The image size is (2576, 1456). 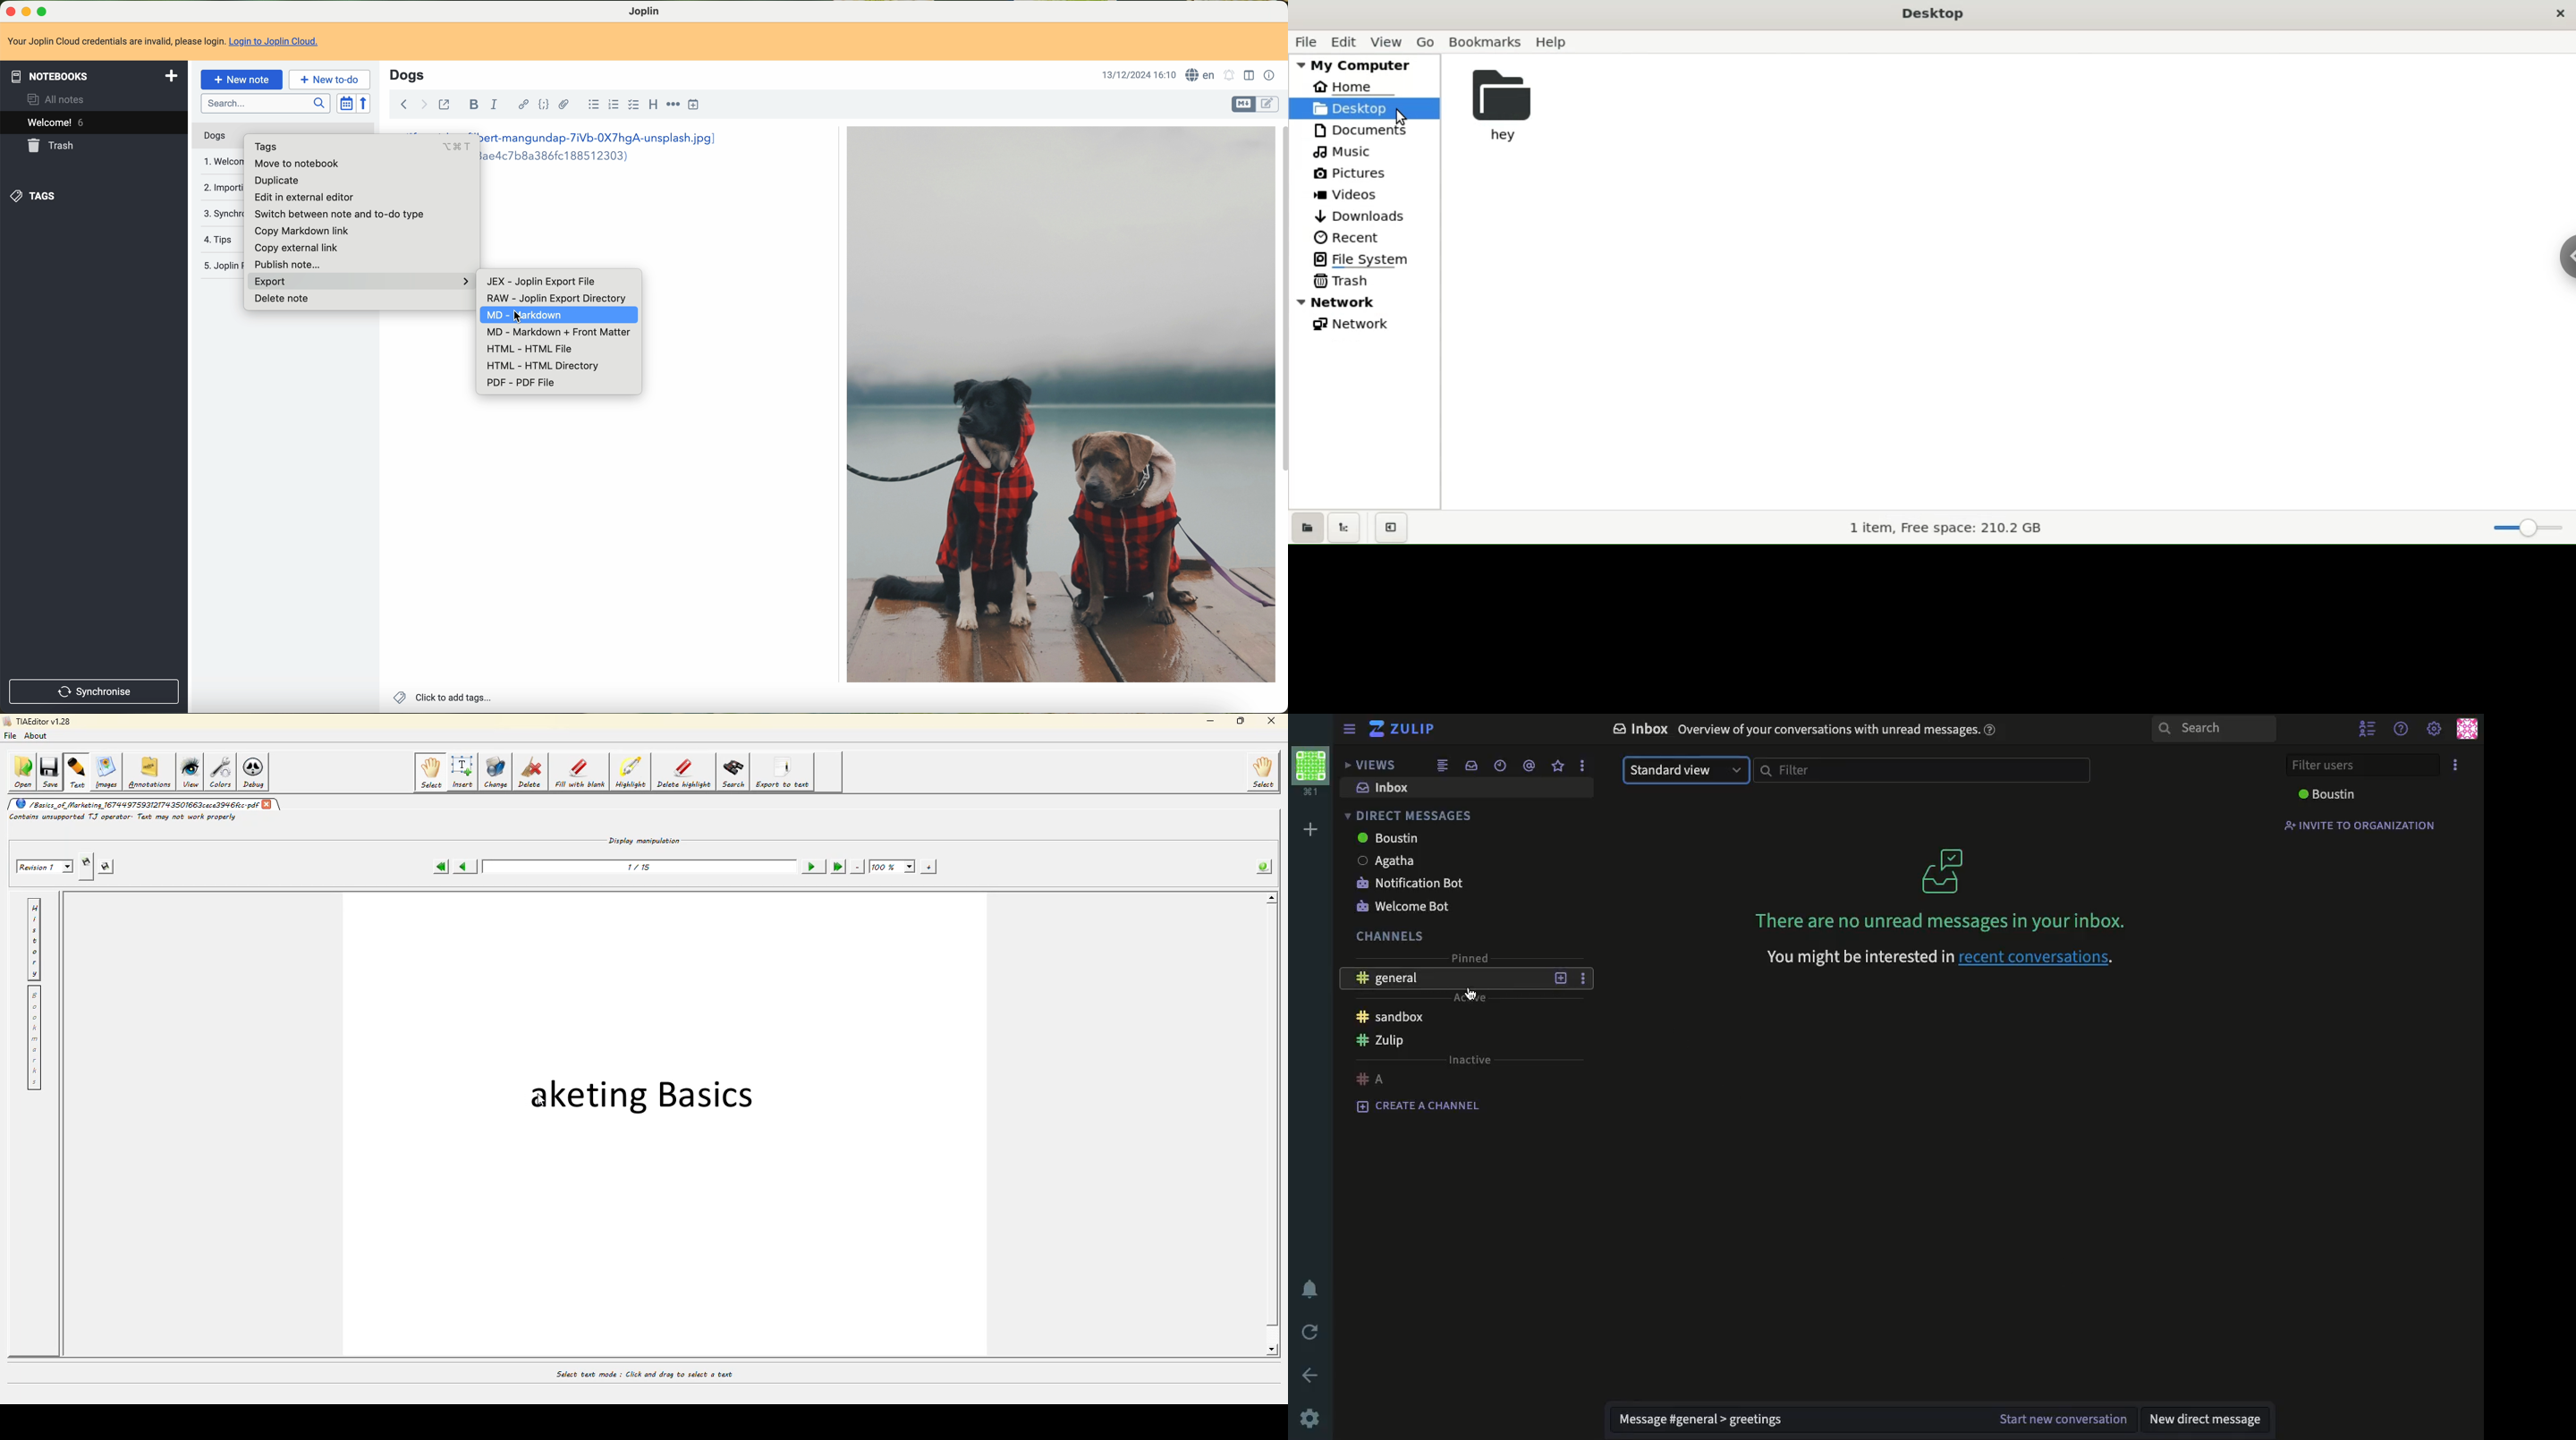 I want to click on synchronise your notes, so click(x=222, y=213).